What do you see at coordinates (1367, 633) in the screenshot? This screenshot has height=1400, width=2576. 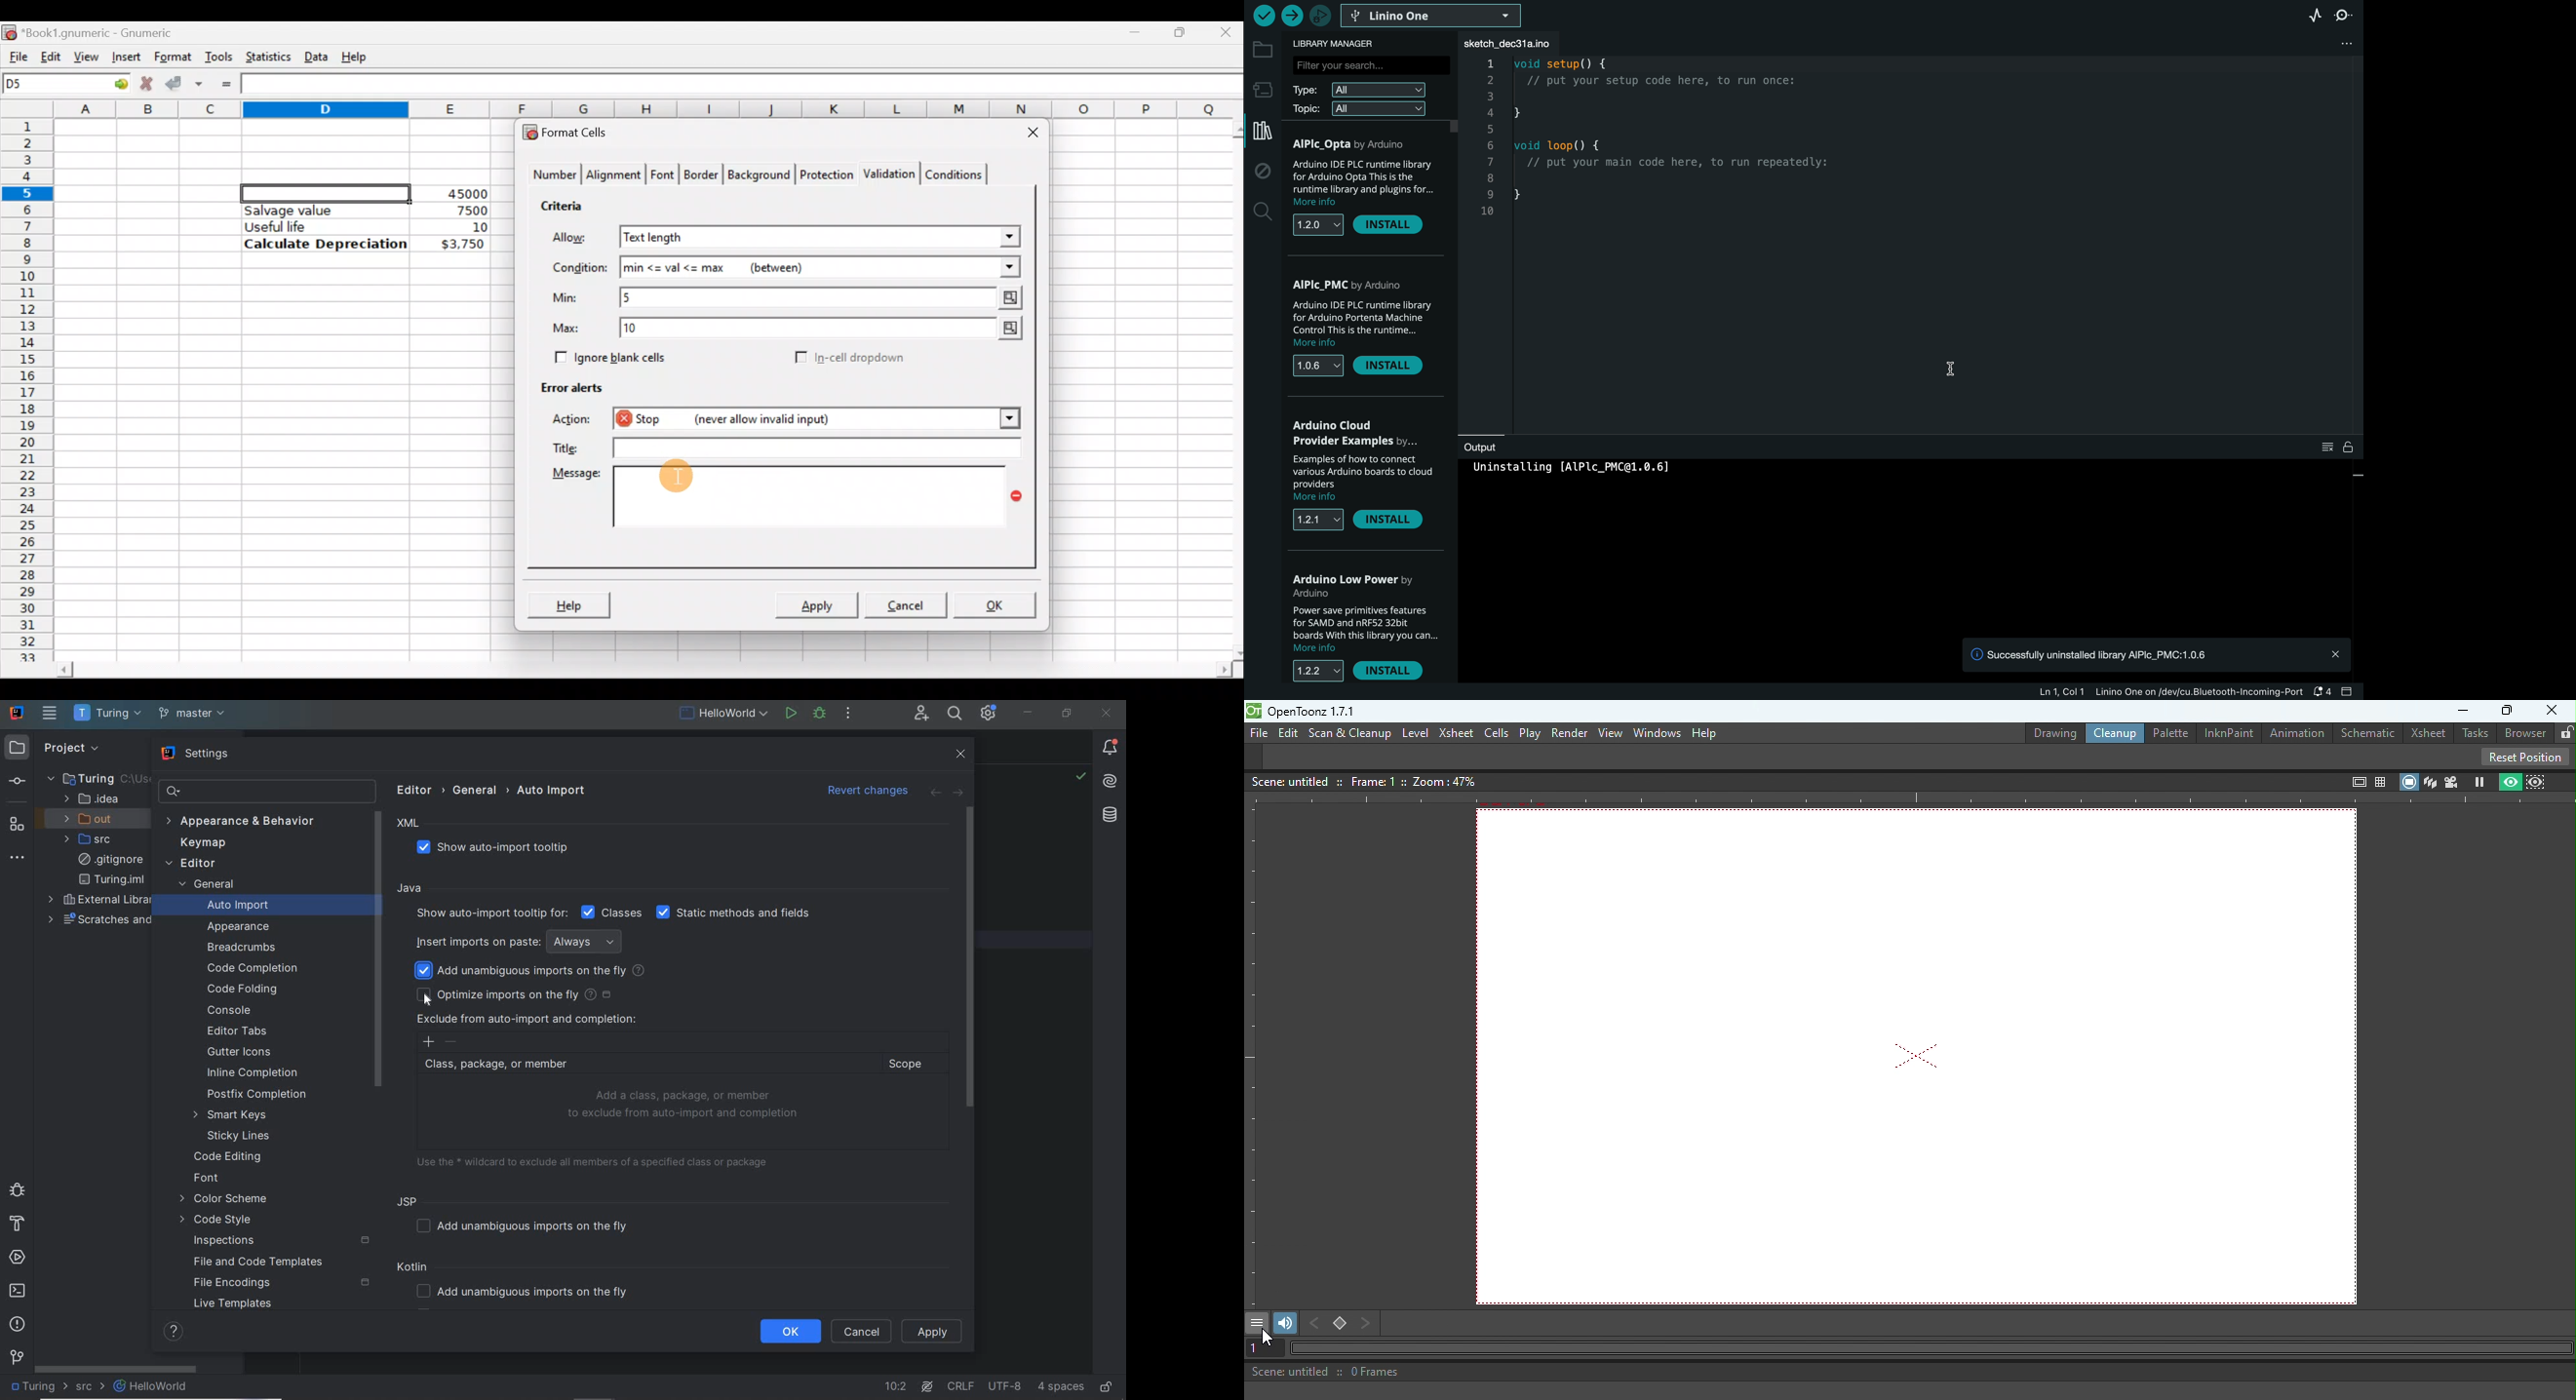 I see `description` at bounding box center [1367, 633].